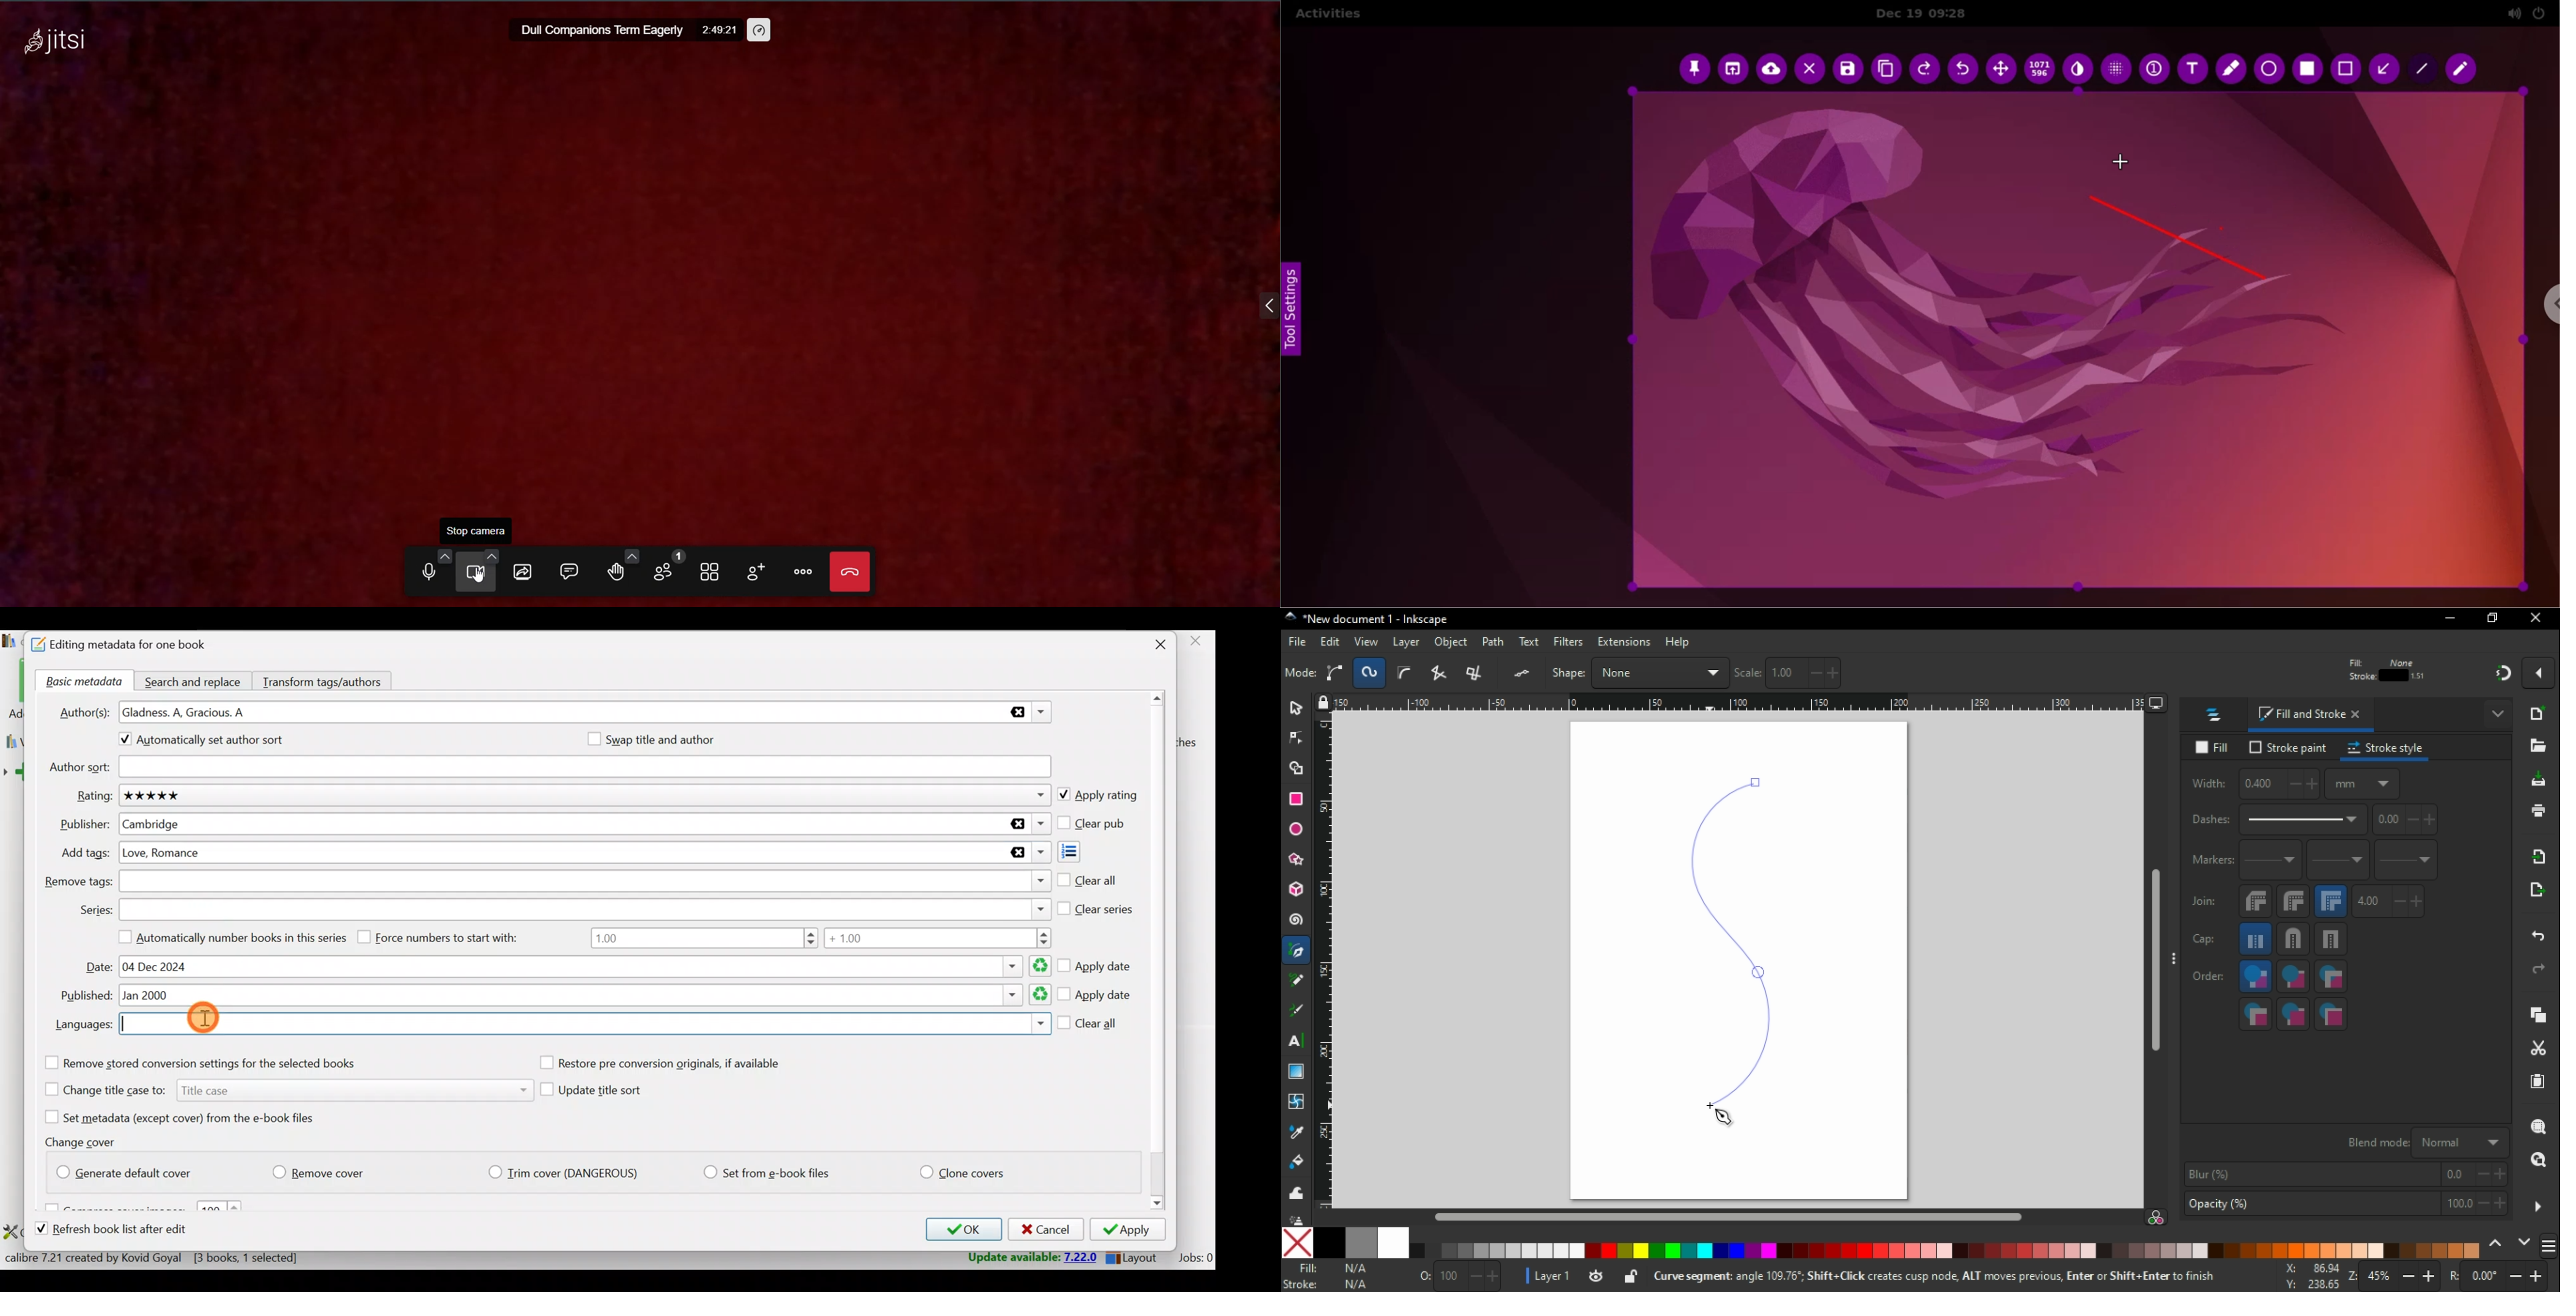 Image resolution: width=2576 pixels, height=1316 pixels. What do you see at coordinates (586, 713) in the screenshot?
I see `Authors` at bounding box center [586, 713].